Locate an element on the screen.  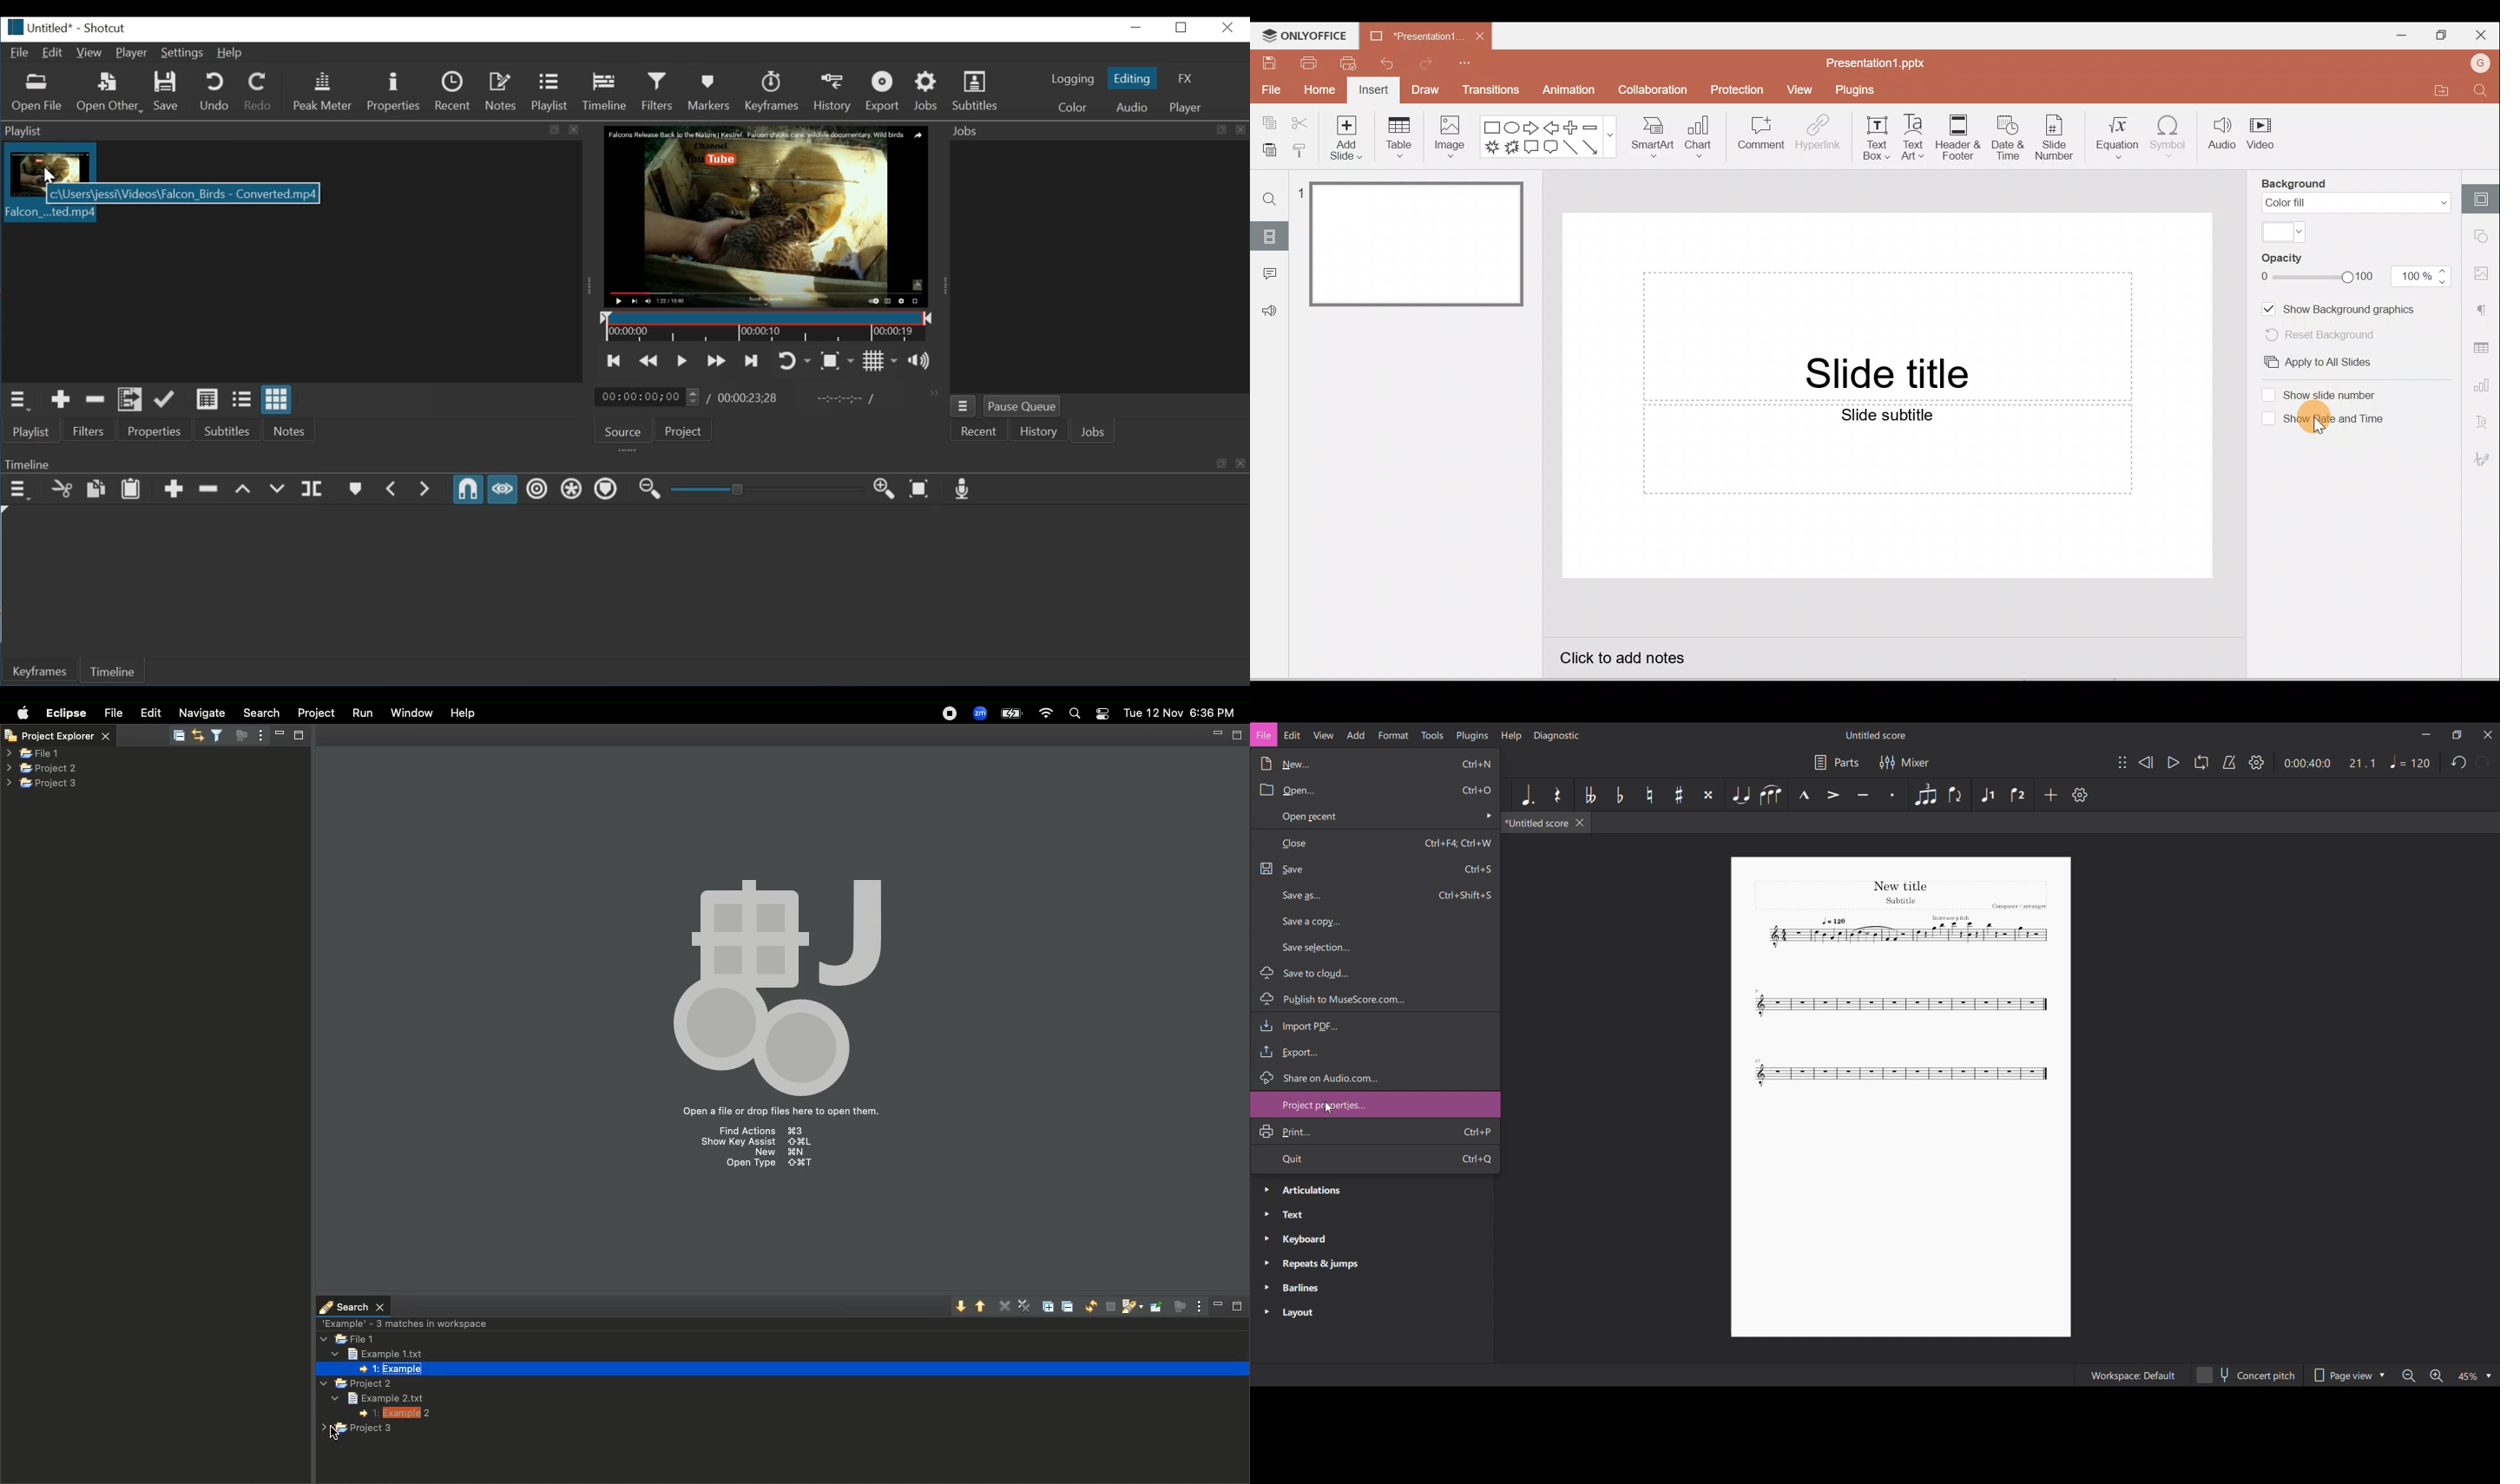
show more is located at coordinates (1611, 135).